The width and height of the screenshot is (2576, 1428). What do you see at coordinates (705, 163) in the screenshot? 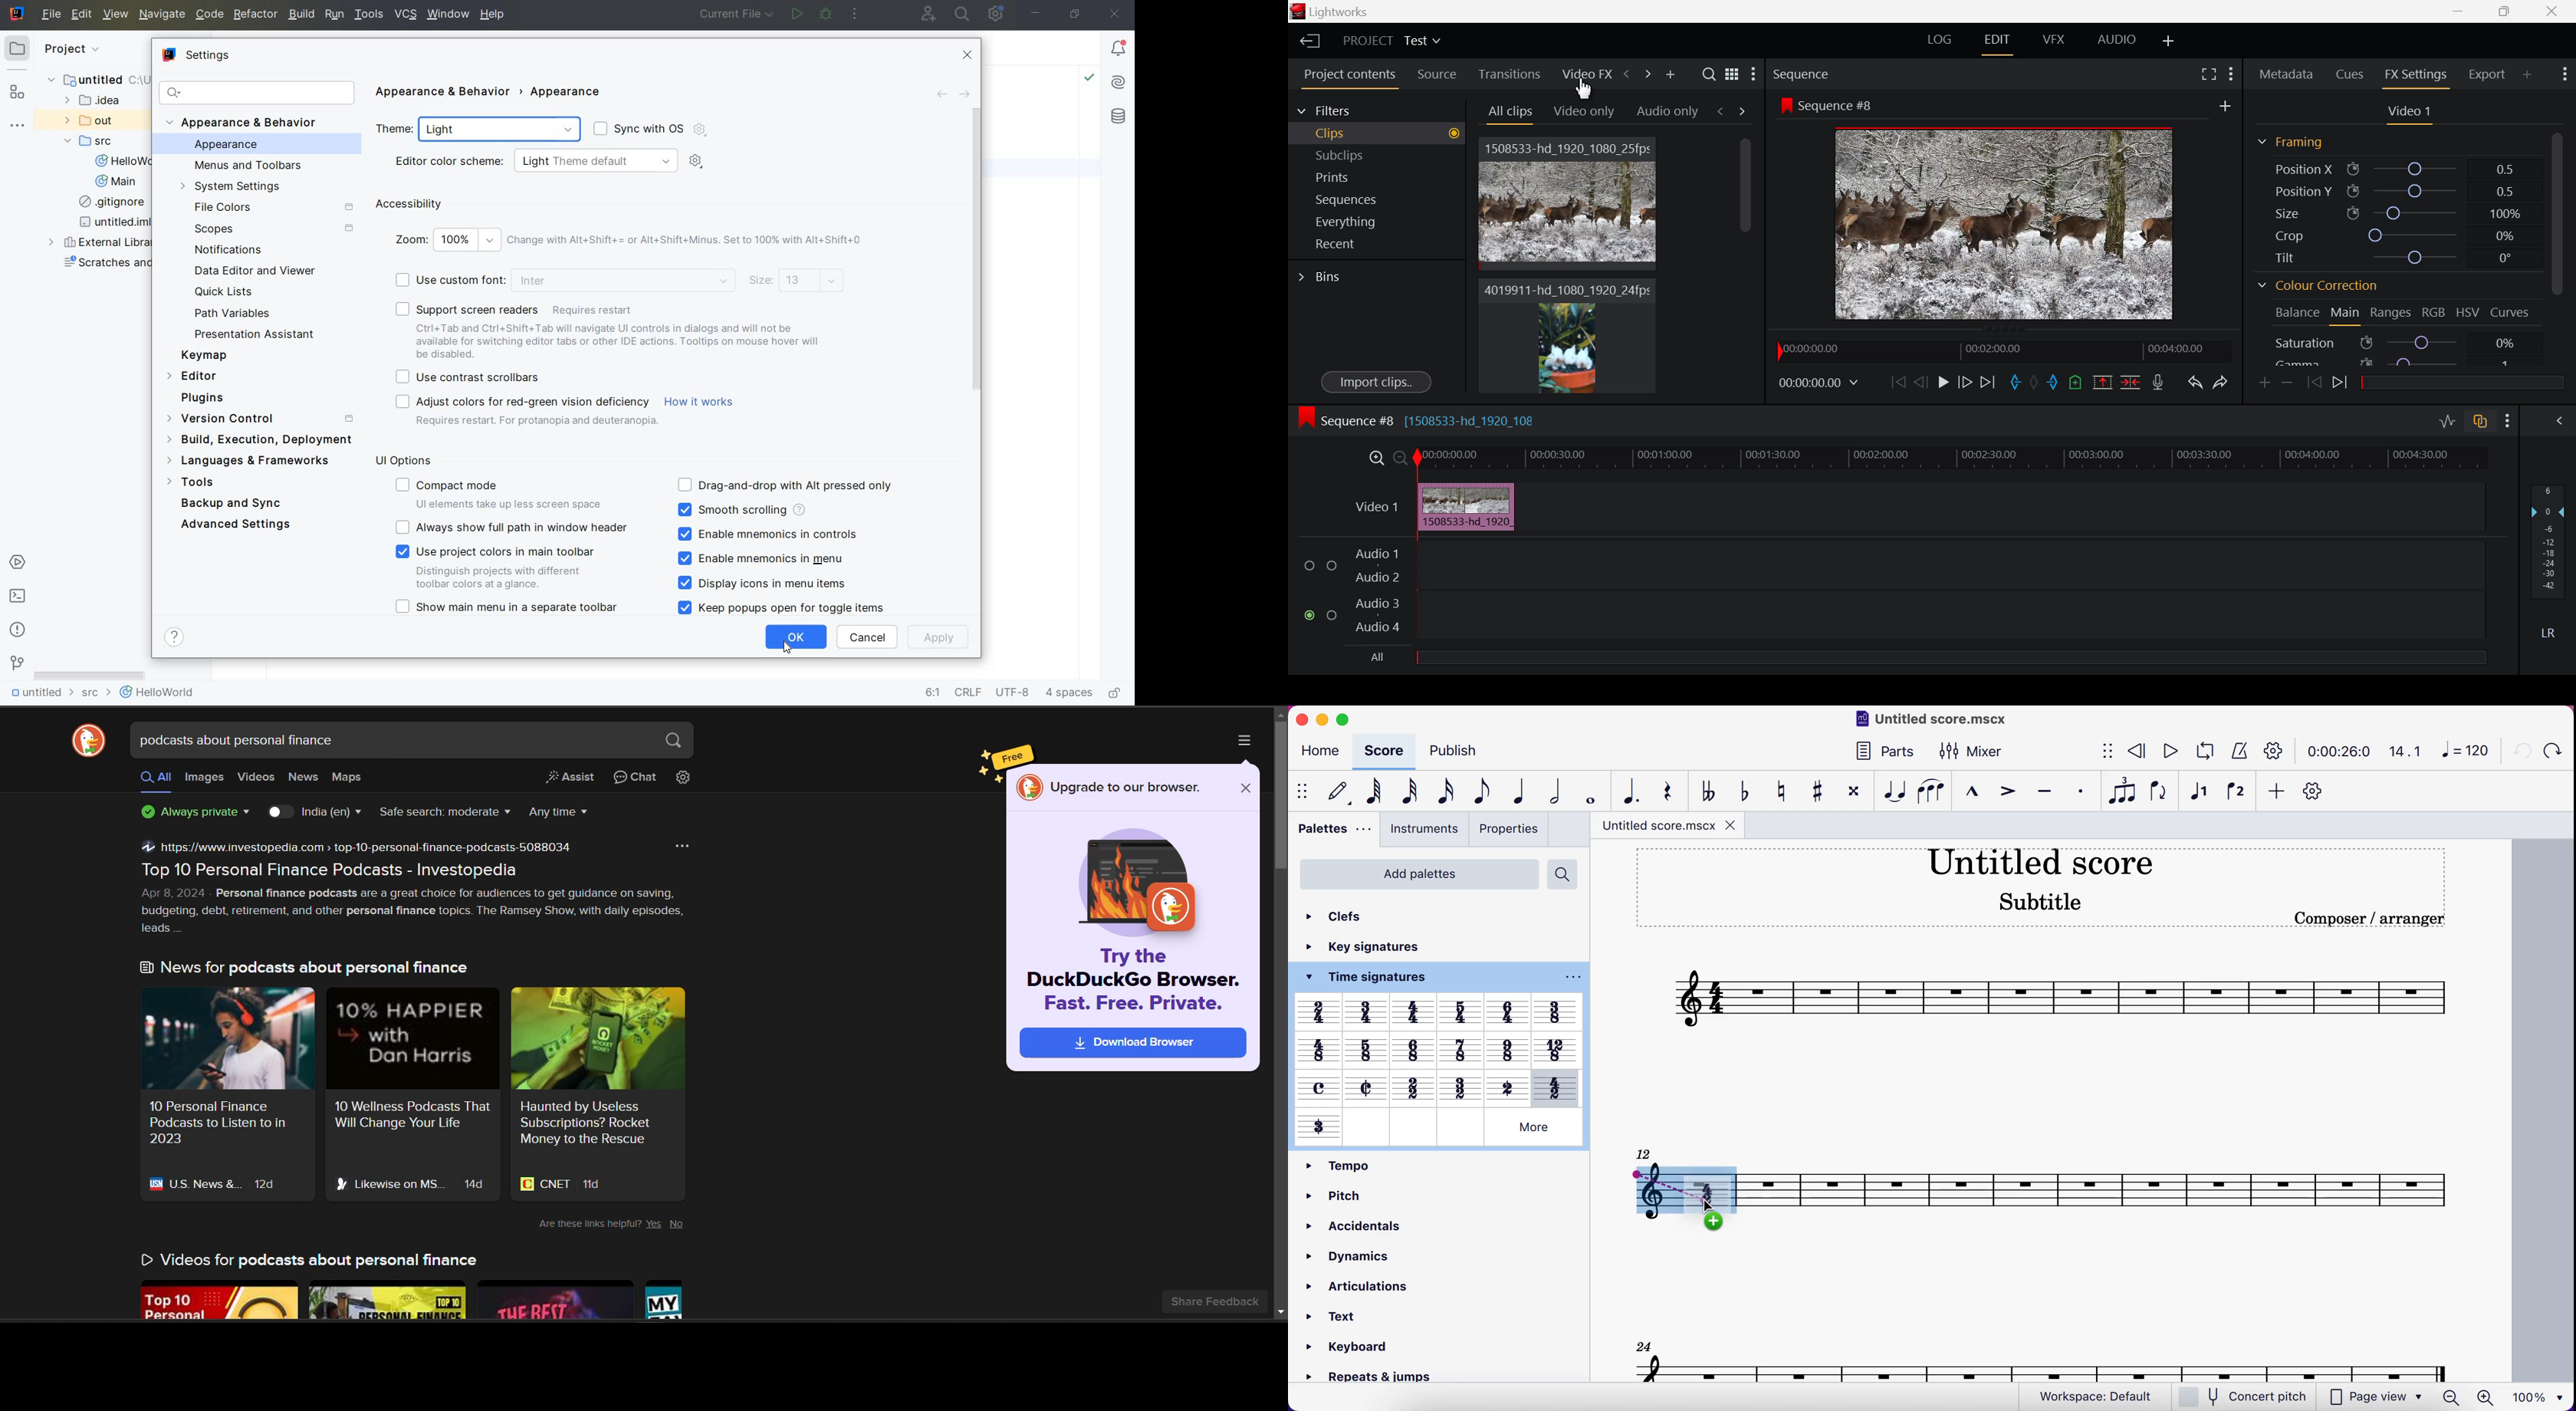
I see `Shown scheme options` at bounding box center [705, 163].